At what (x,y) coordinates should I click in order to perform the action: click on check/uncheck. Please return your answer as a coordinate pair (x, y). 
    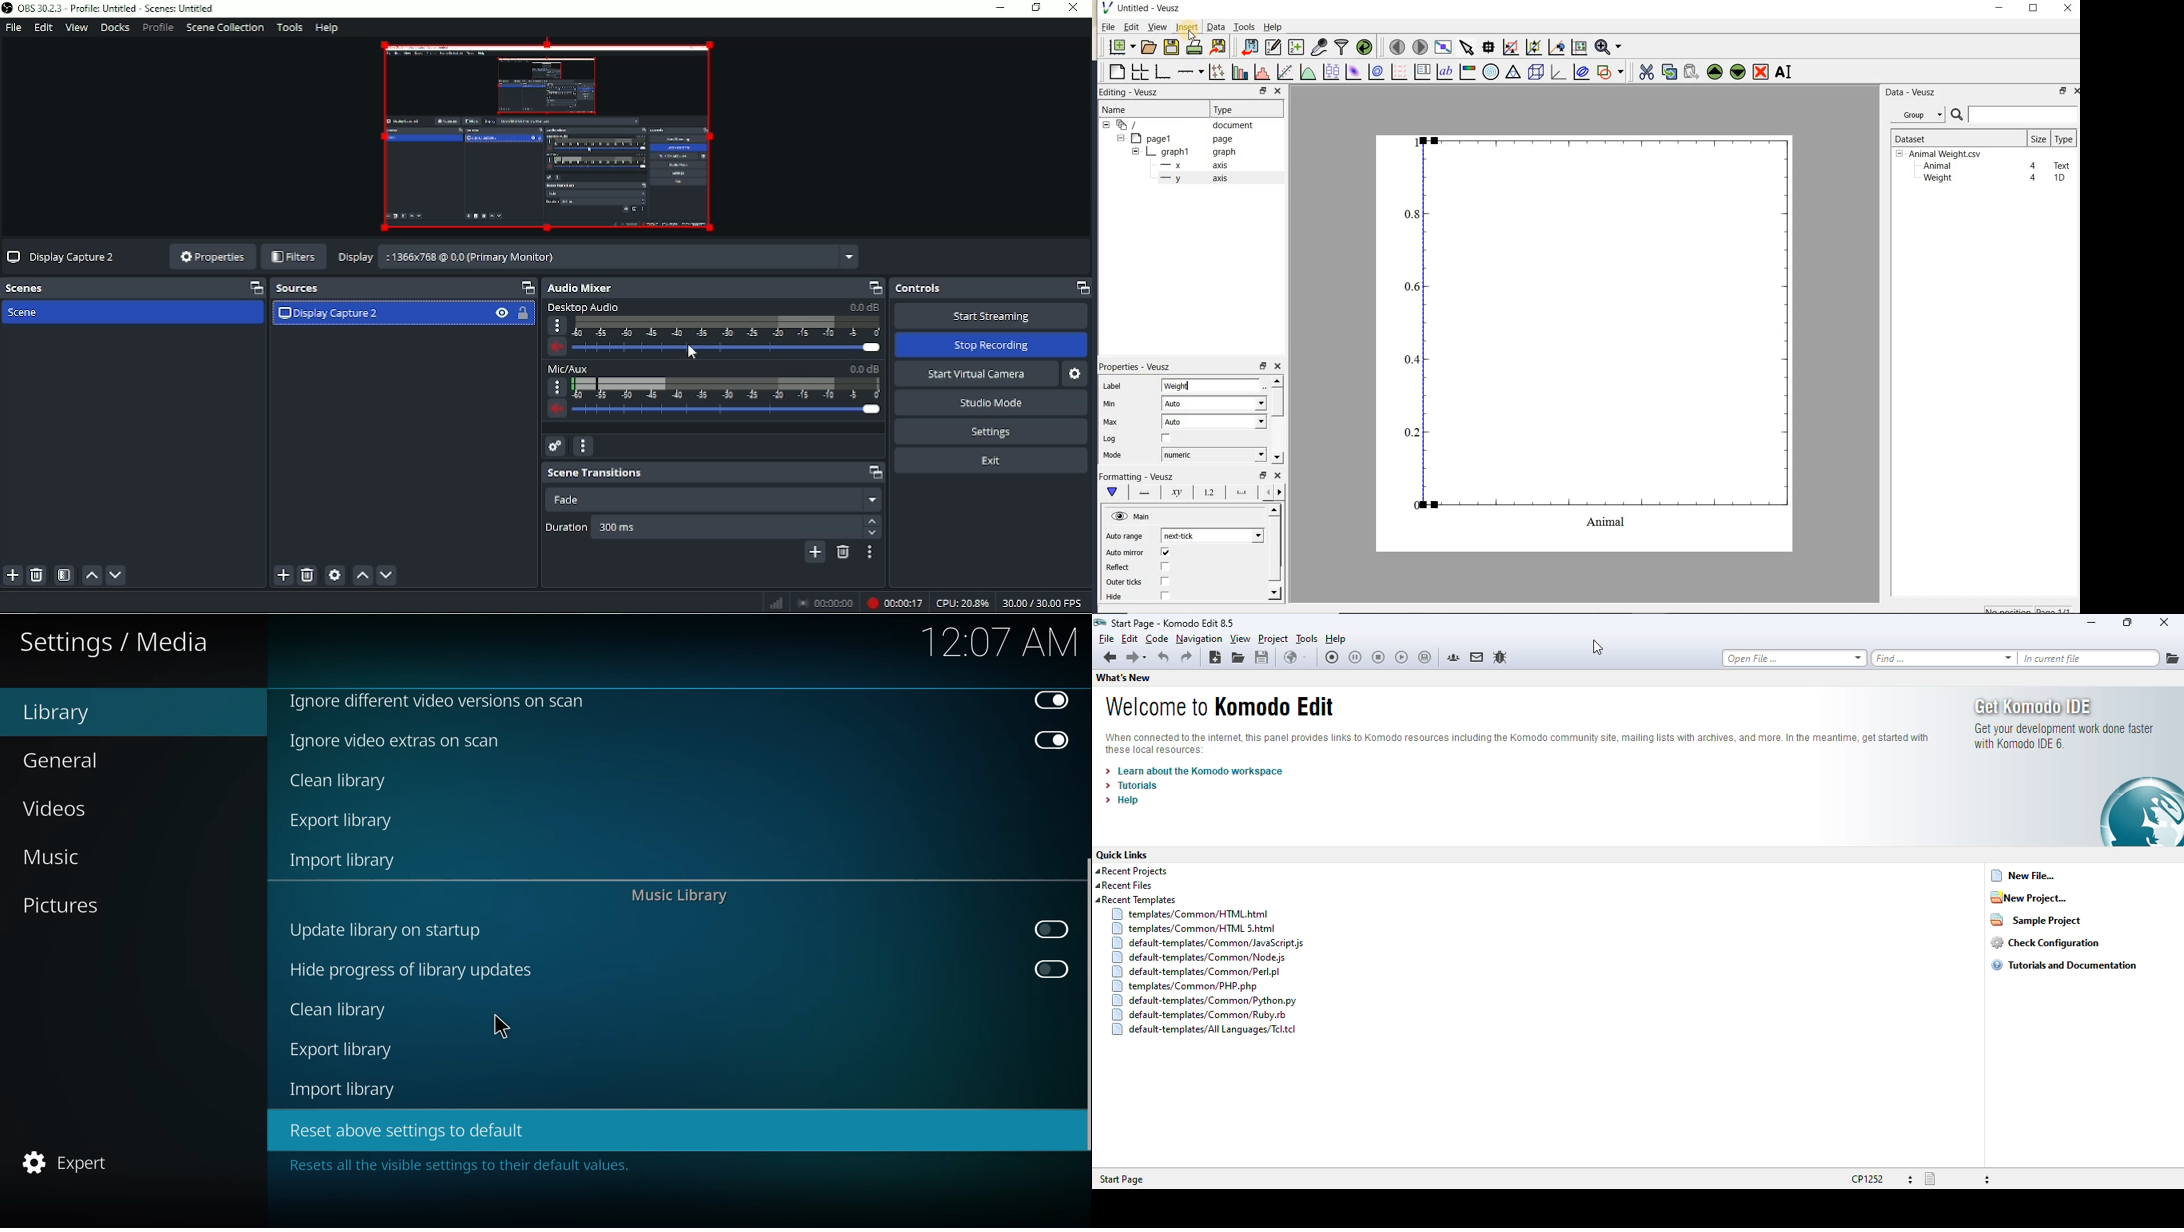
    Looking at the image, I should click on (1166, 439).